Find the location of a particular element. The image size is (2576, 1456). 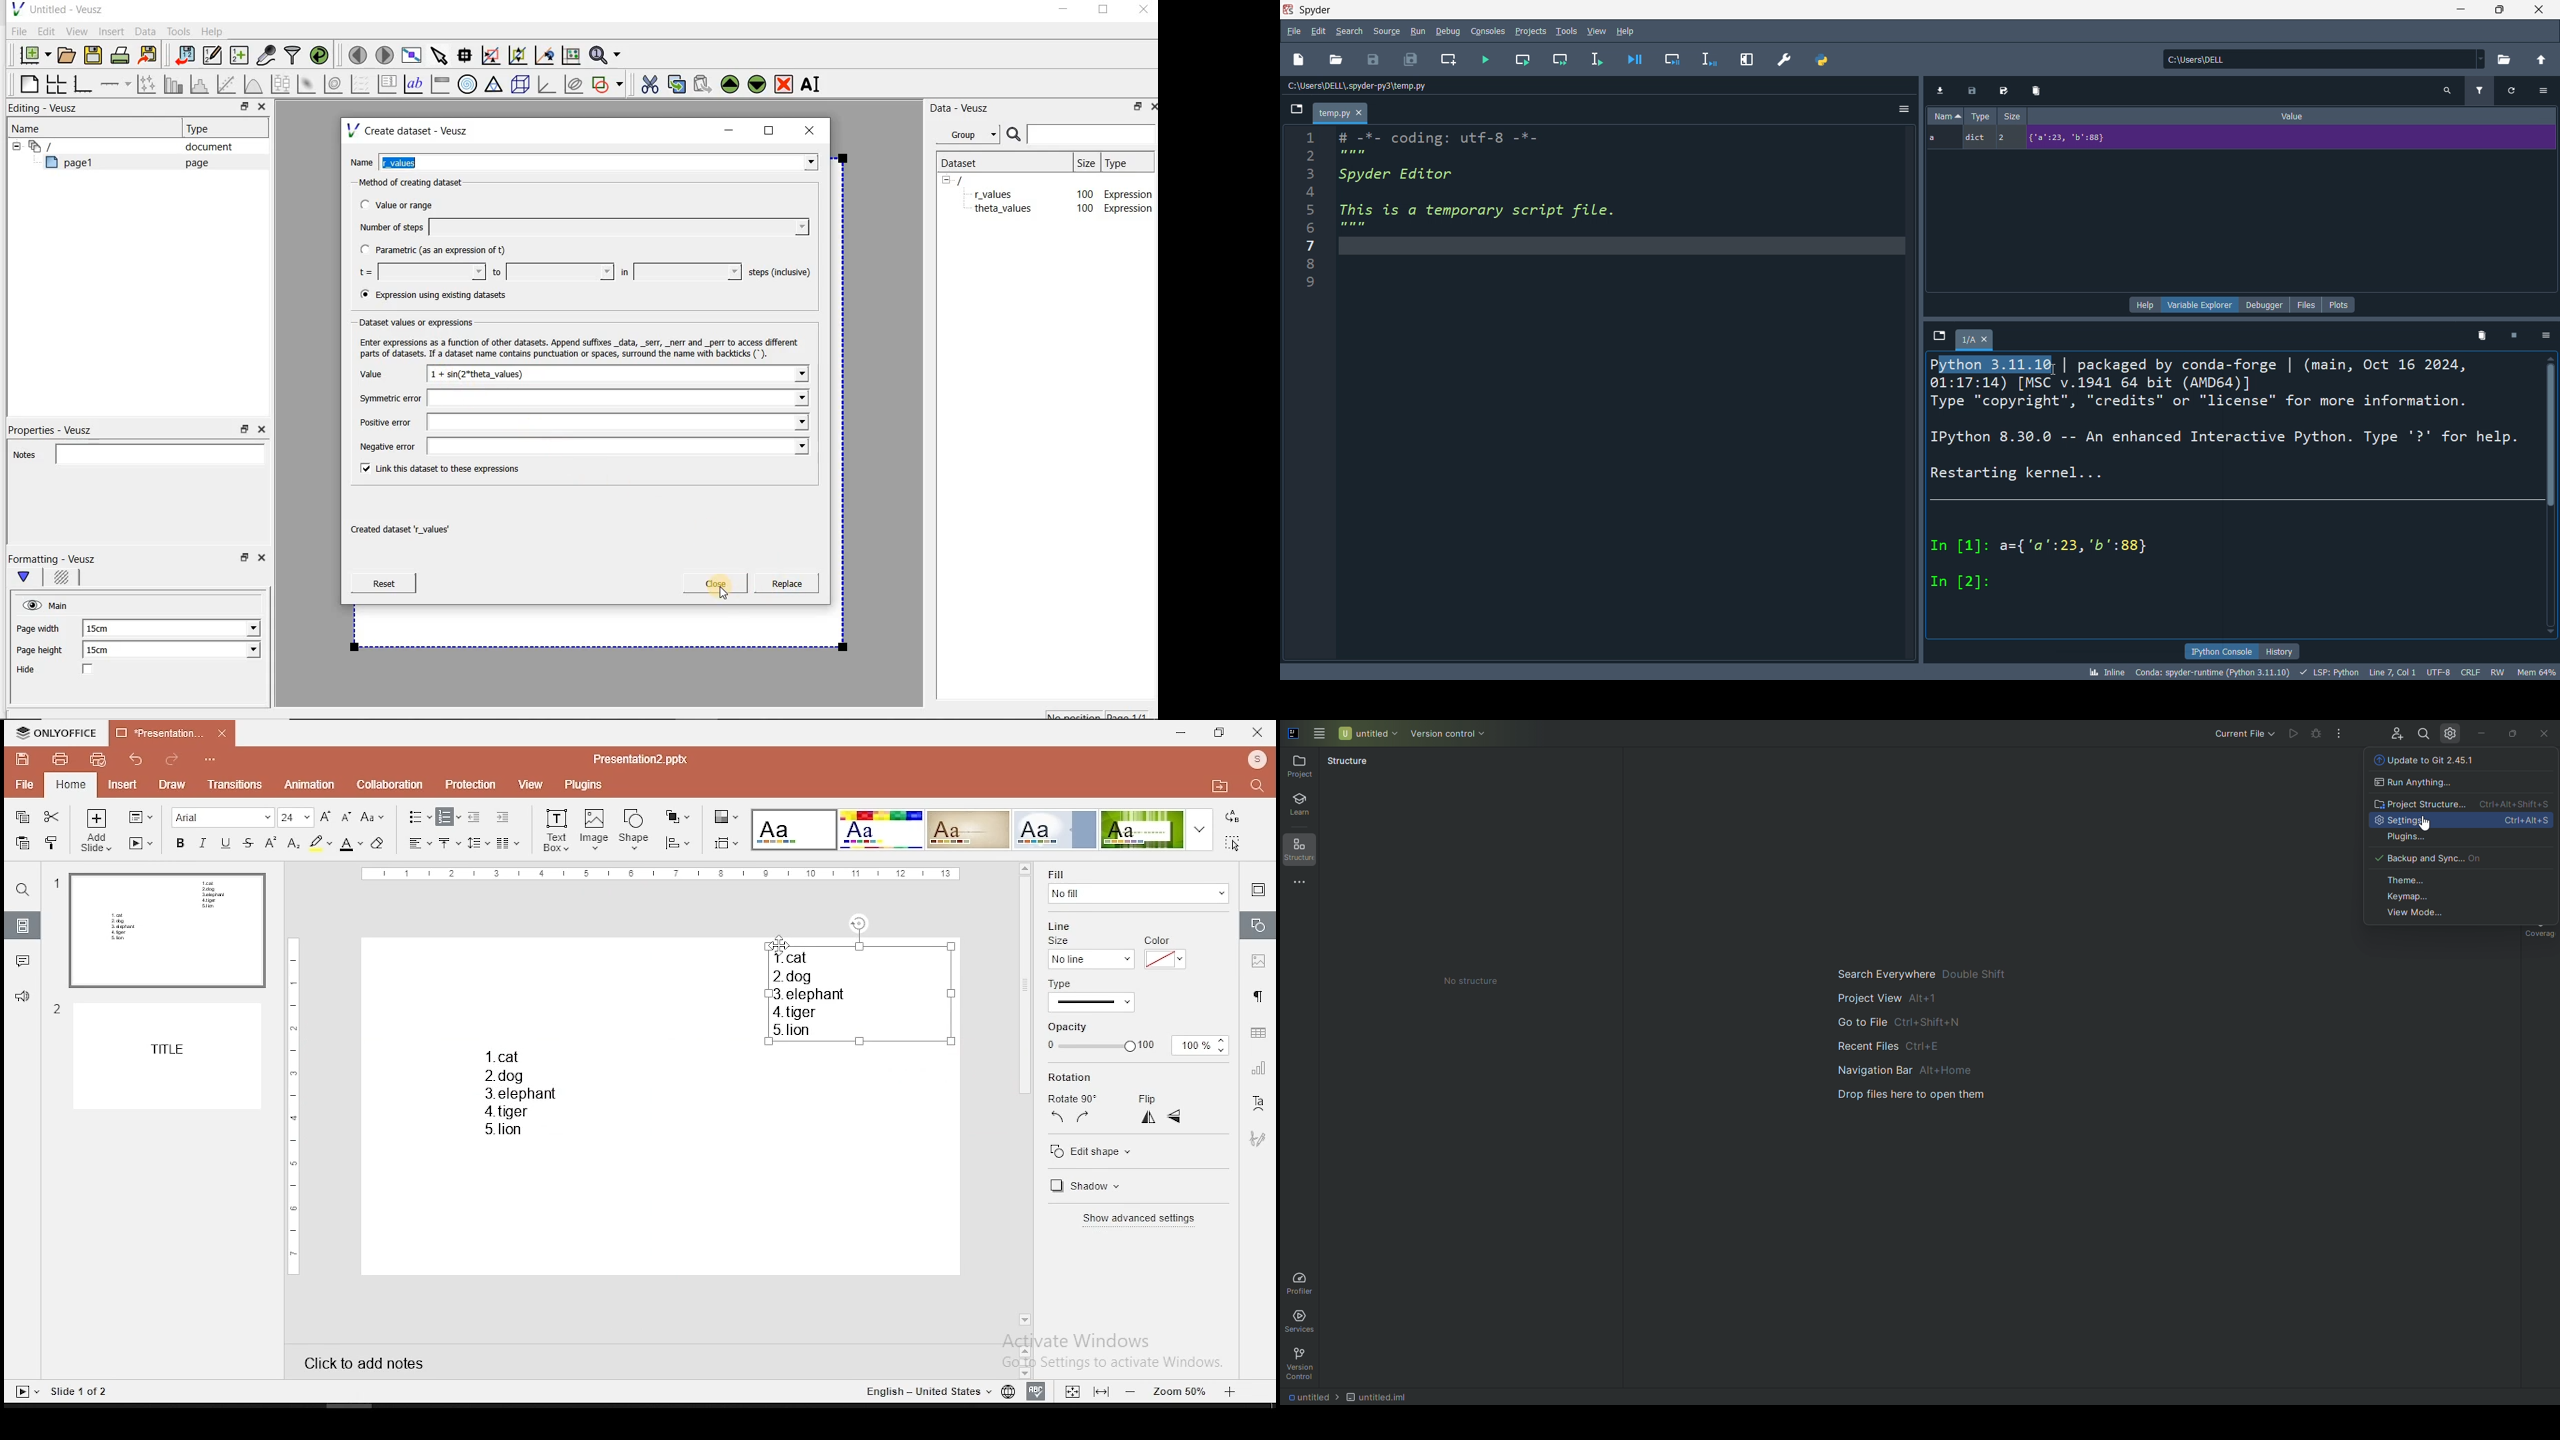

create new datasets using ranges, parametrically or as functions of existing datasets is located at coordinates (240, 56).